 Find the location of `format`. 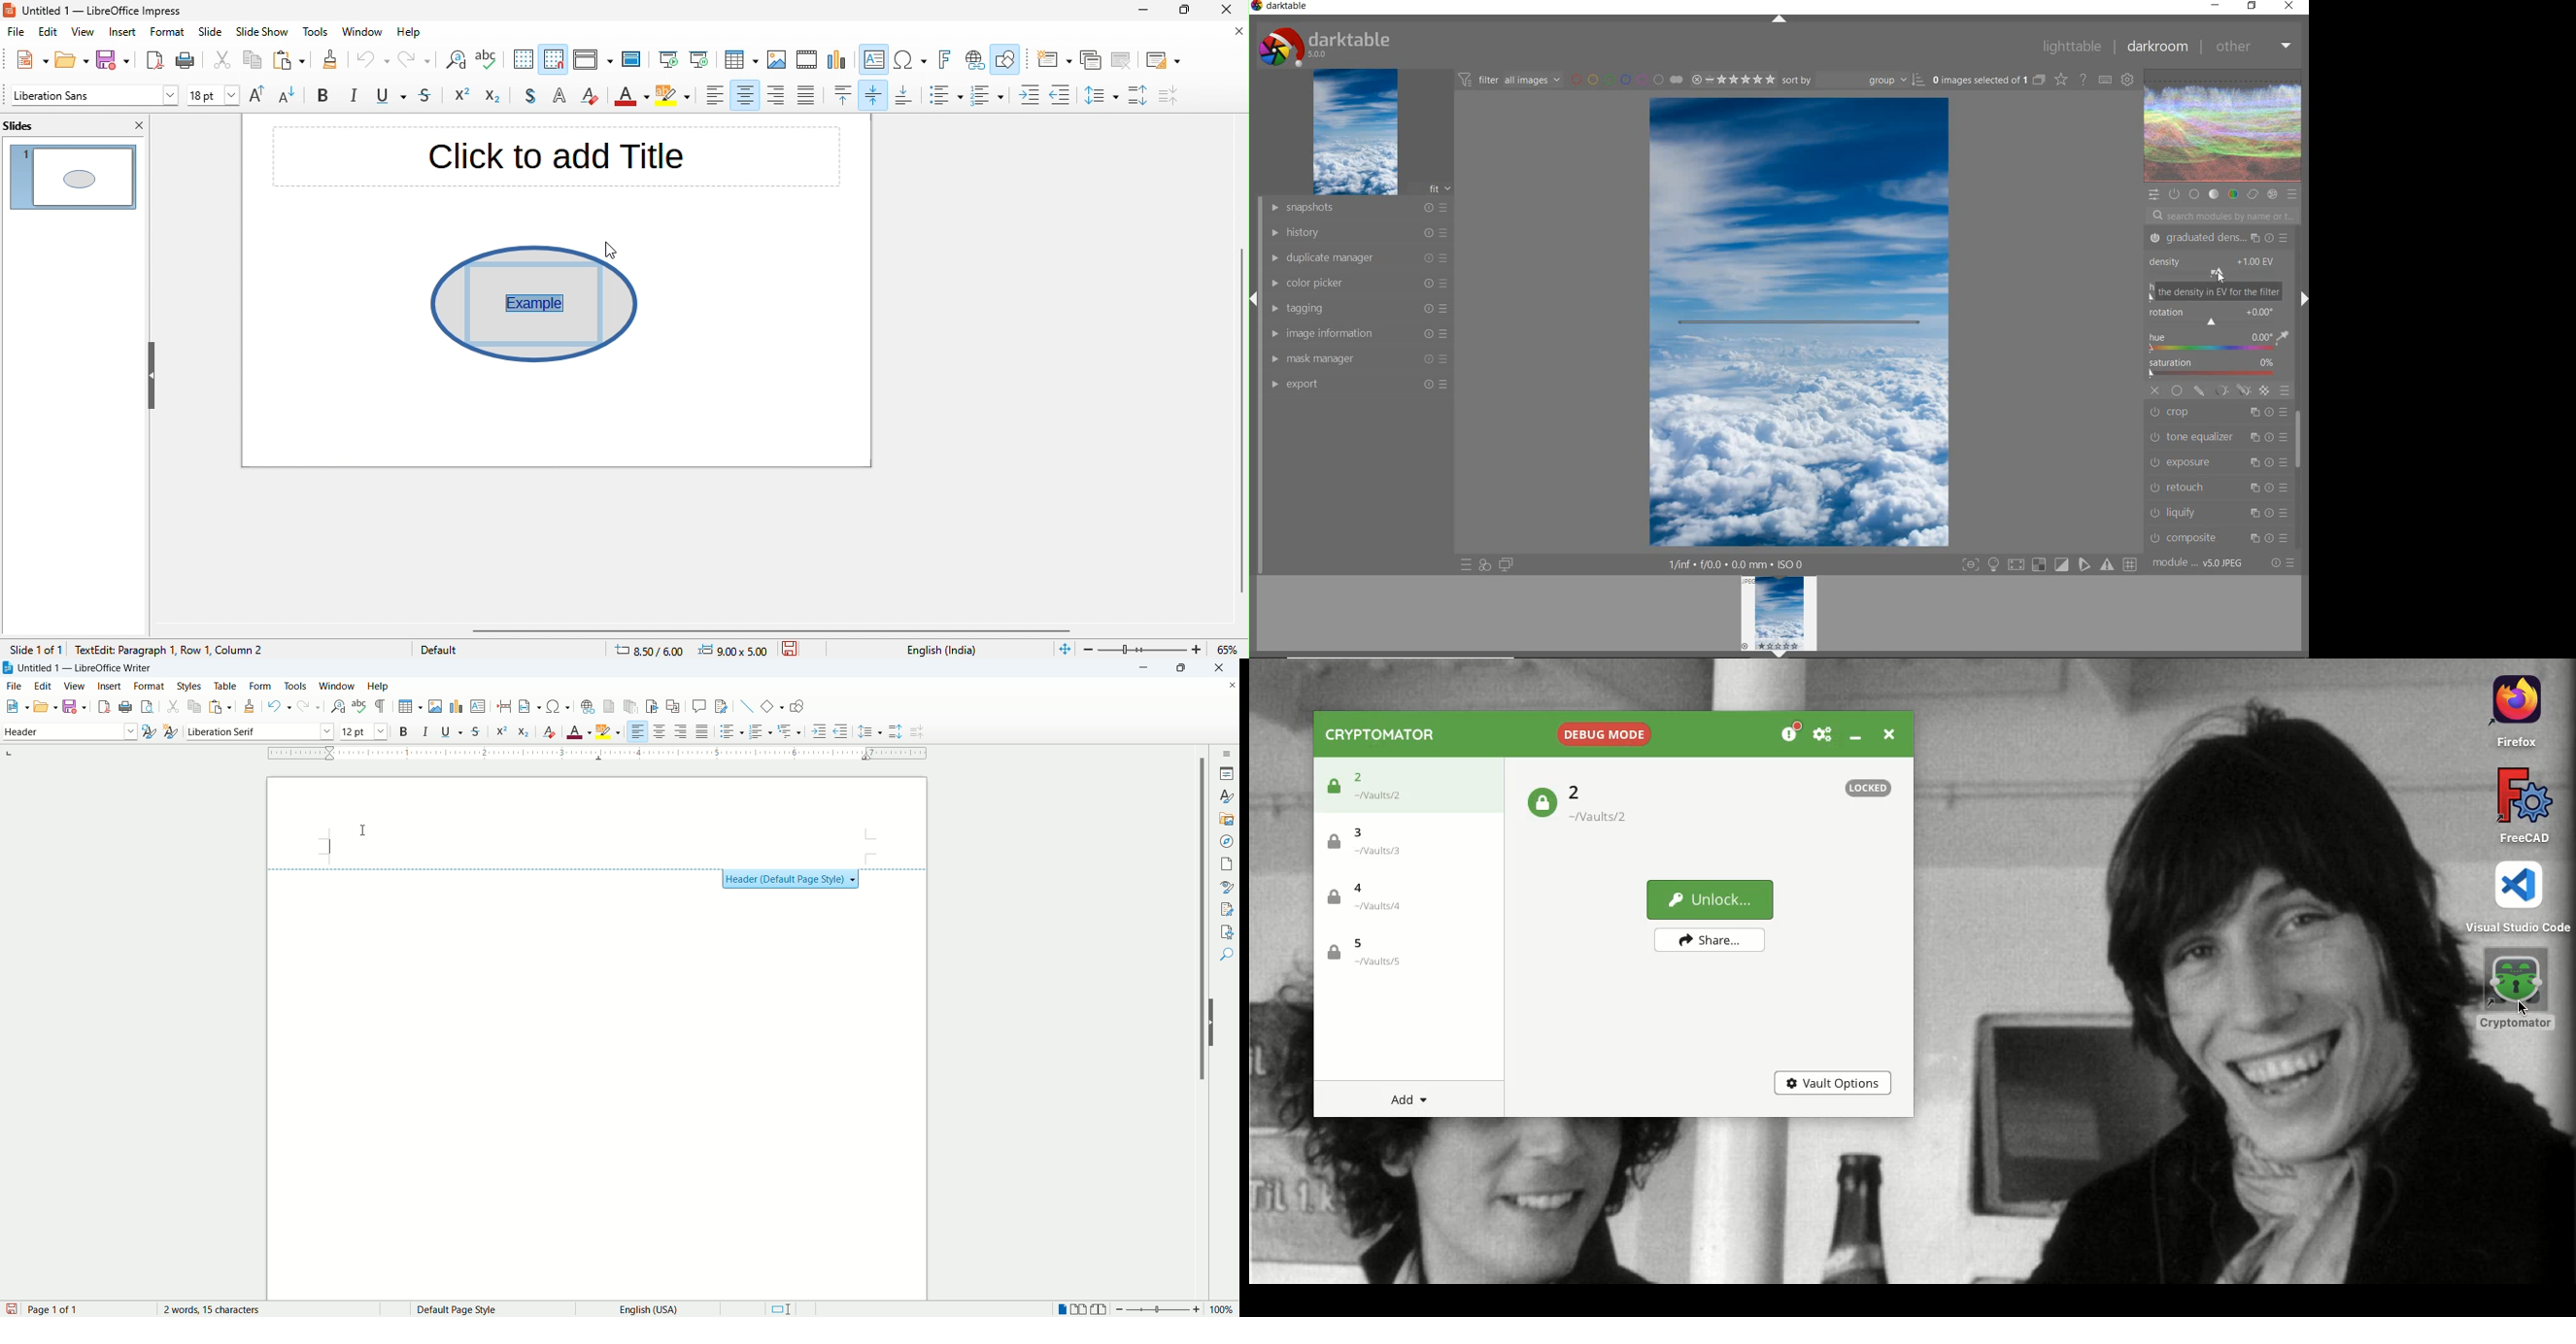

format is located at coordinates (148, 686).